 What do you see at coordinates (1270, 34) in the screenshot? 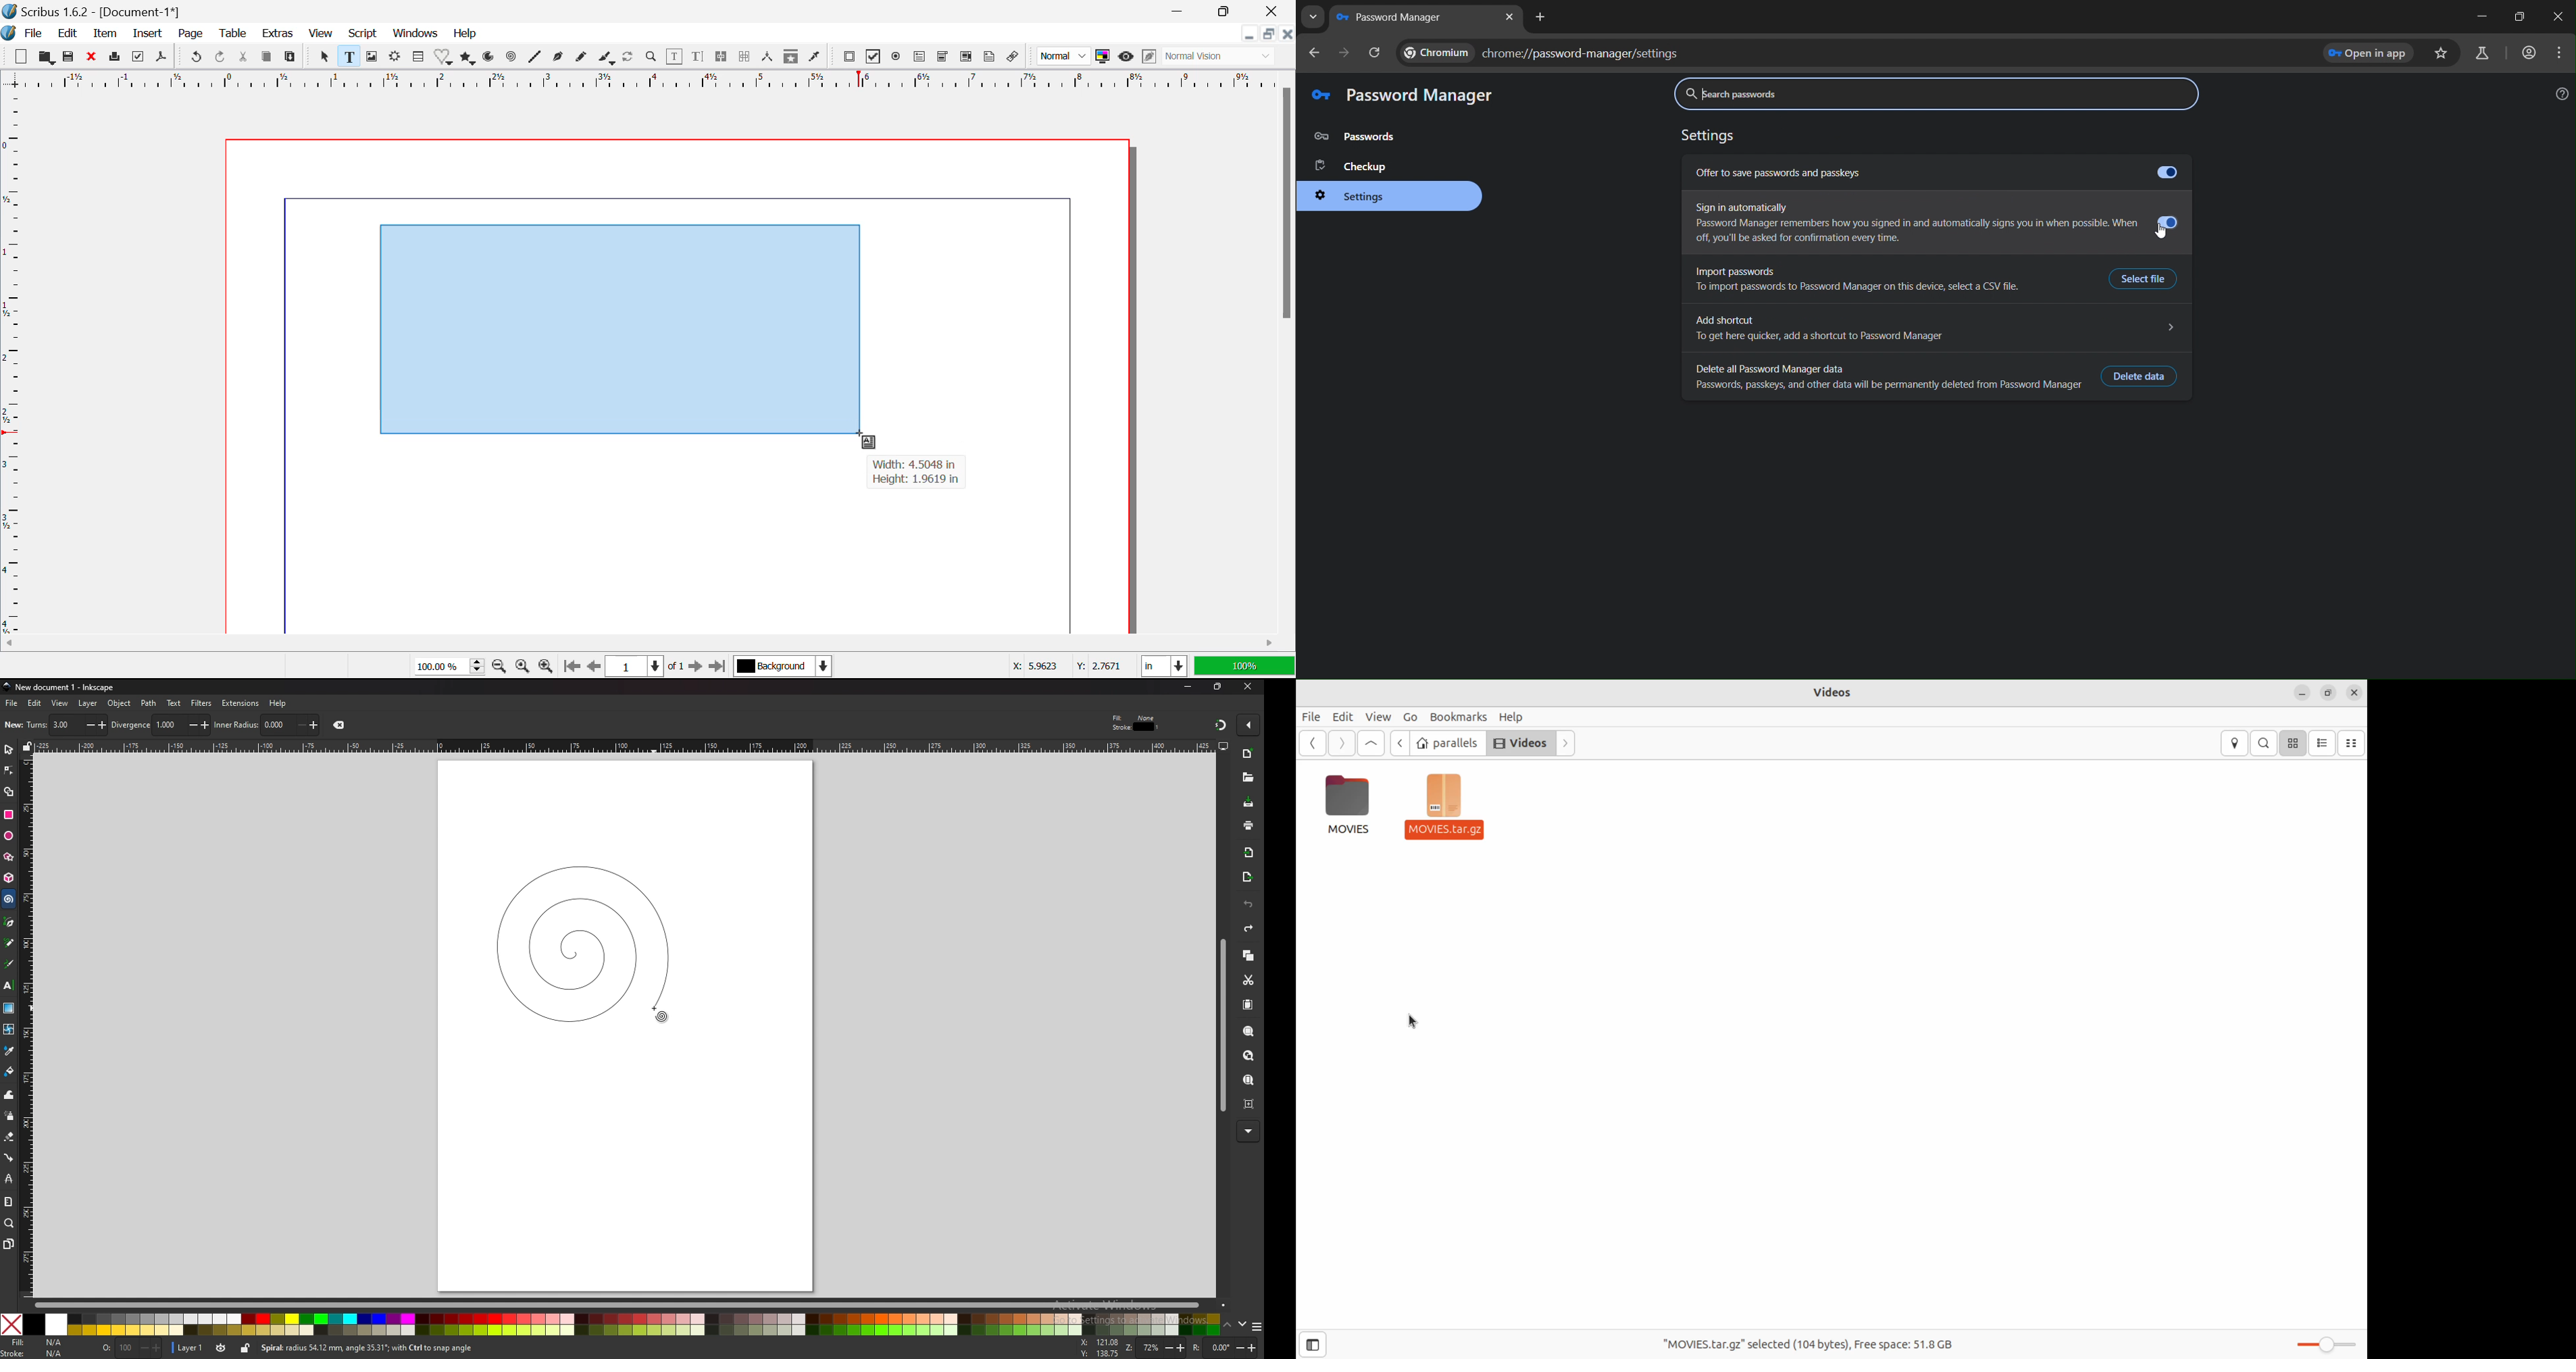
I see `Minimize` at bounding box center [1270, 34].